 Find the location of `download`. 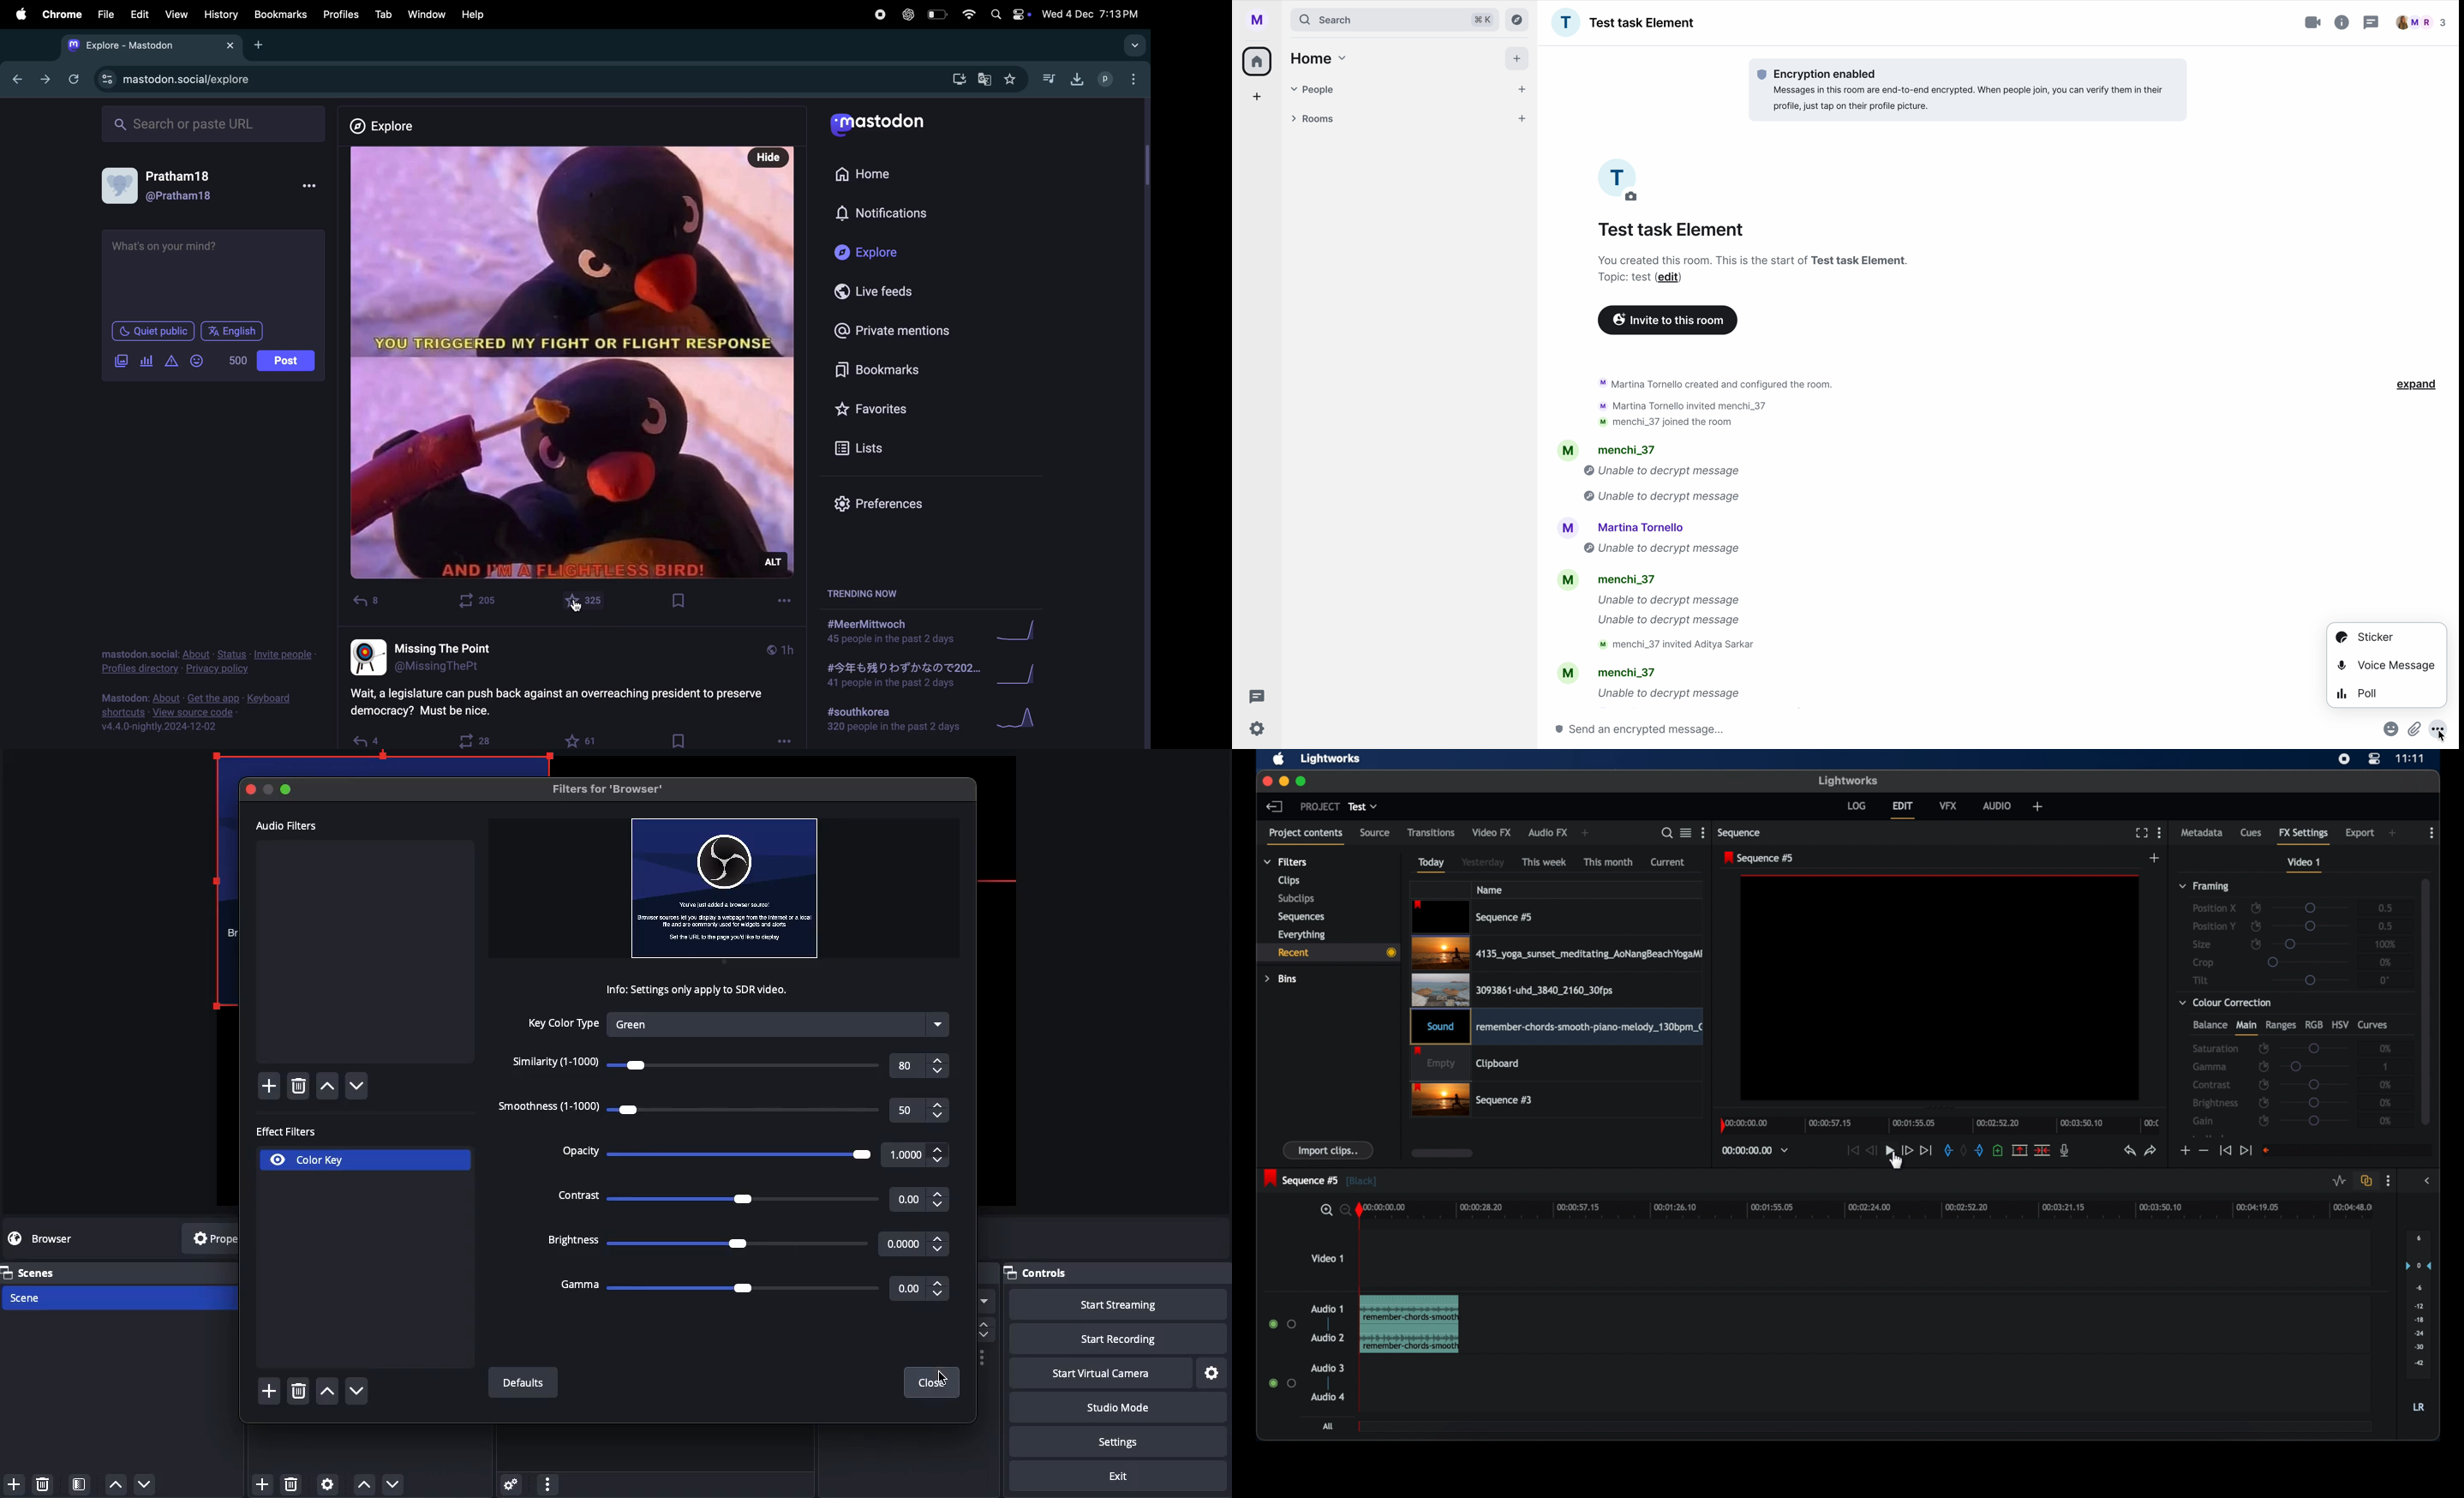

download is located at coordinates (956, 78).